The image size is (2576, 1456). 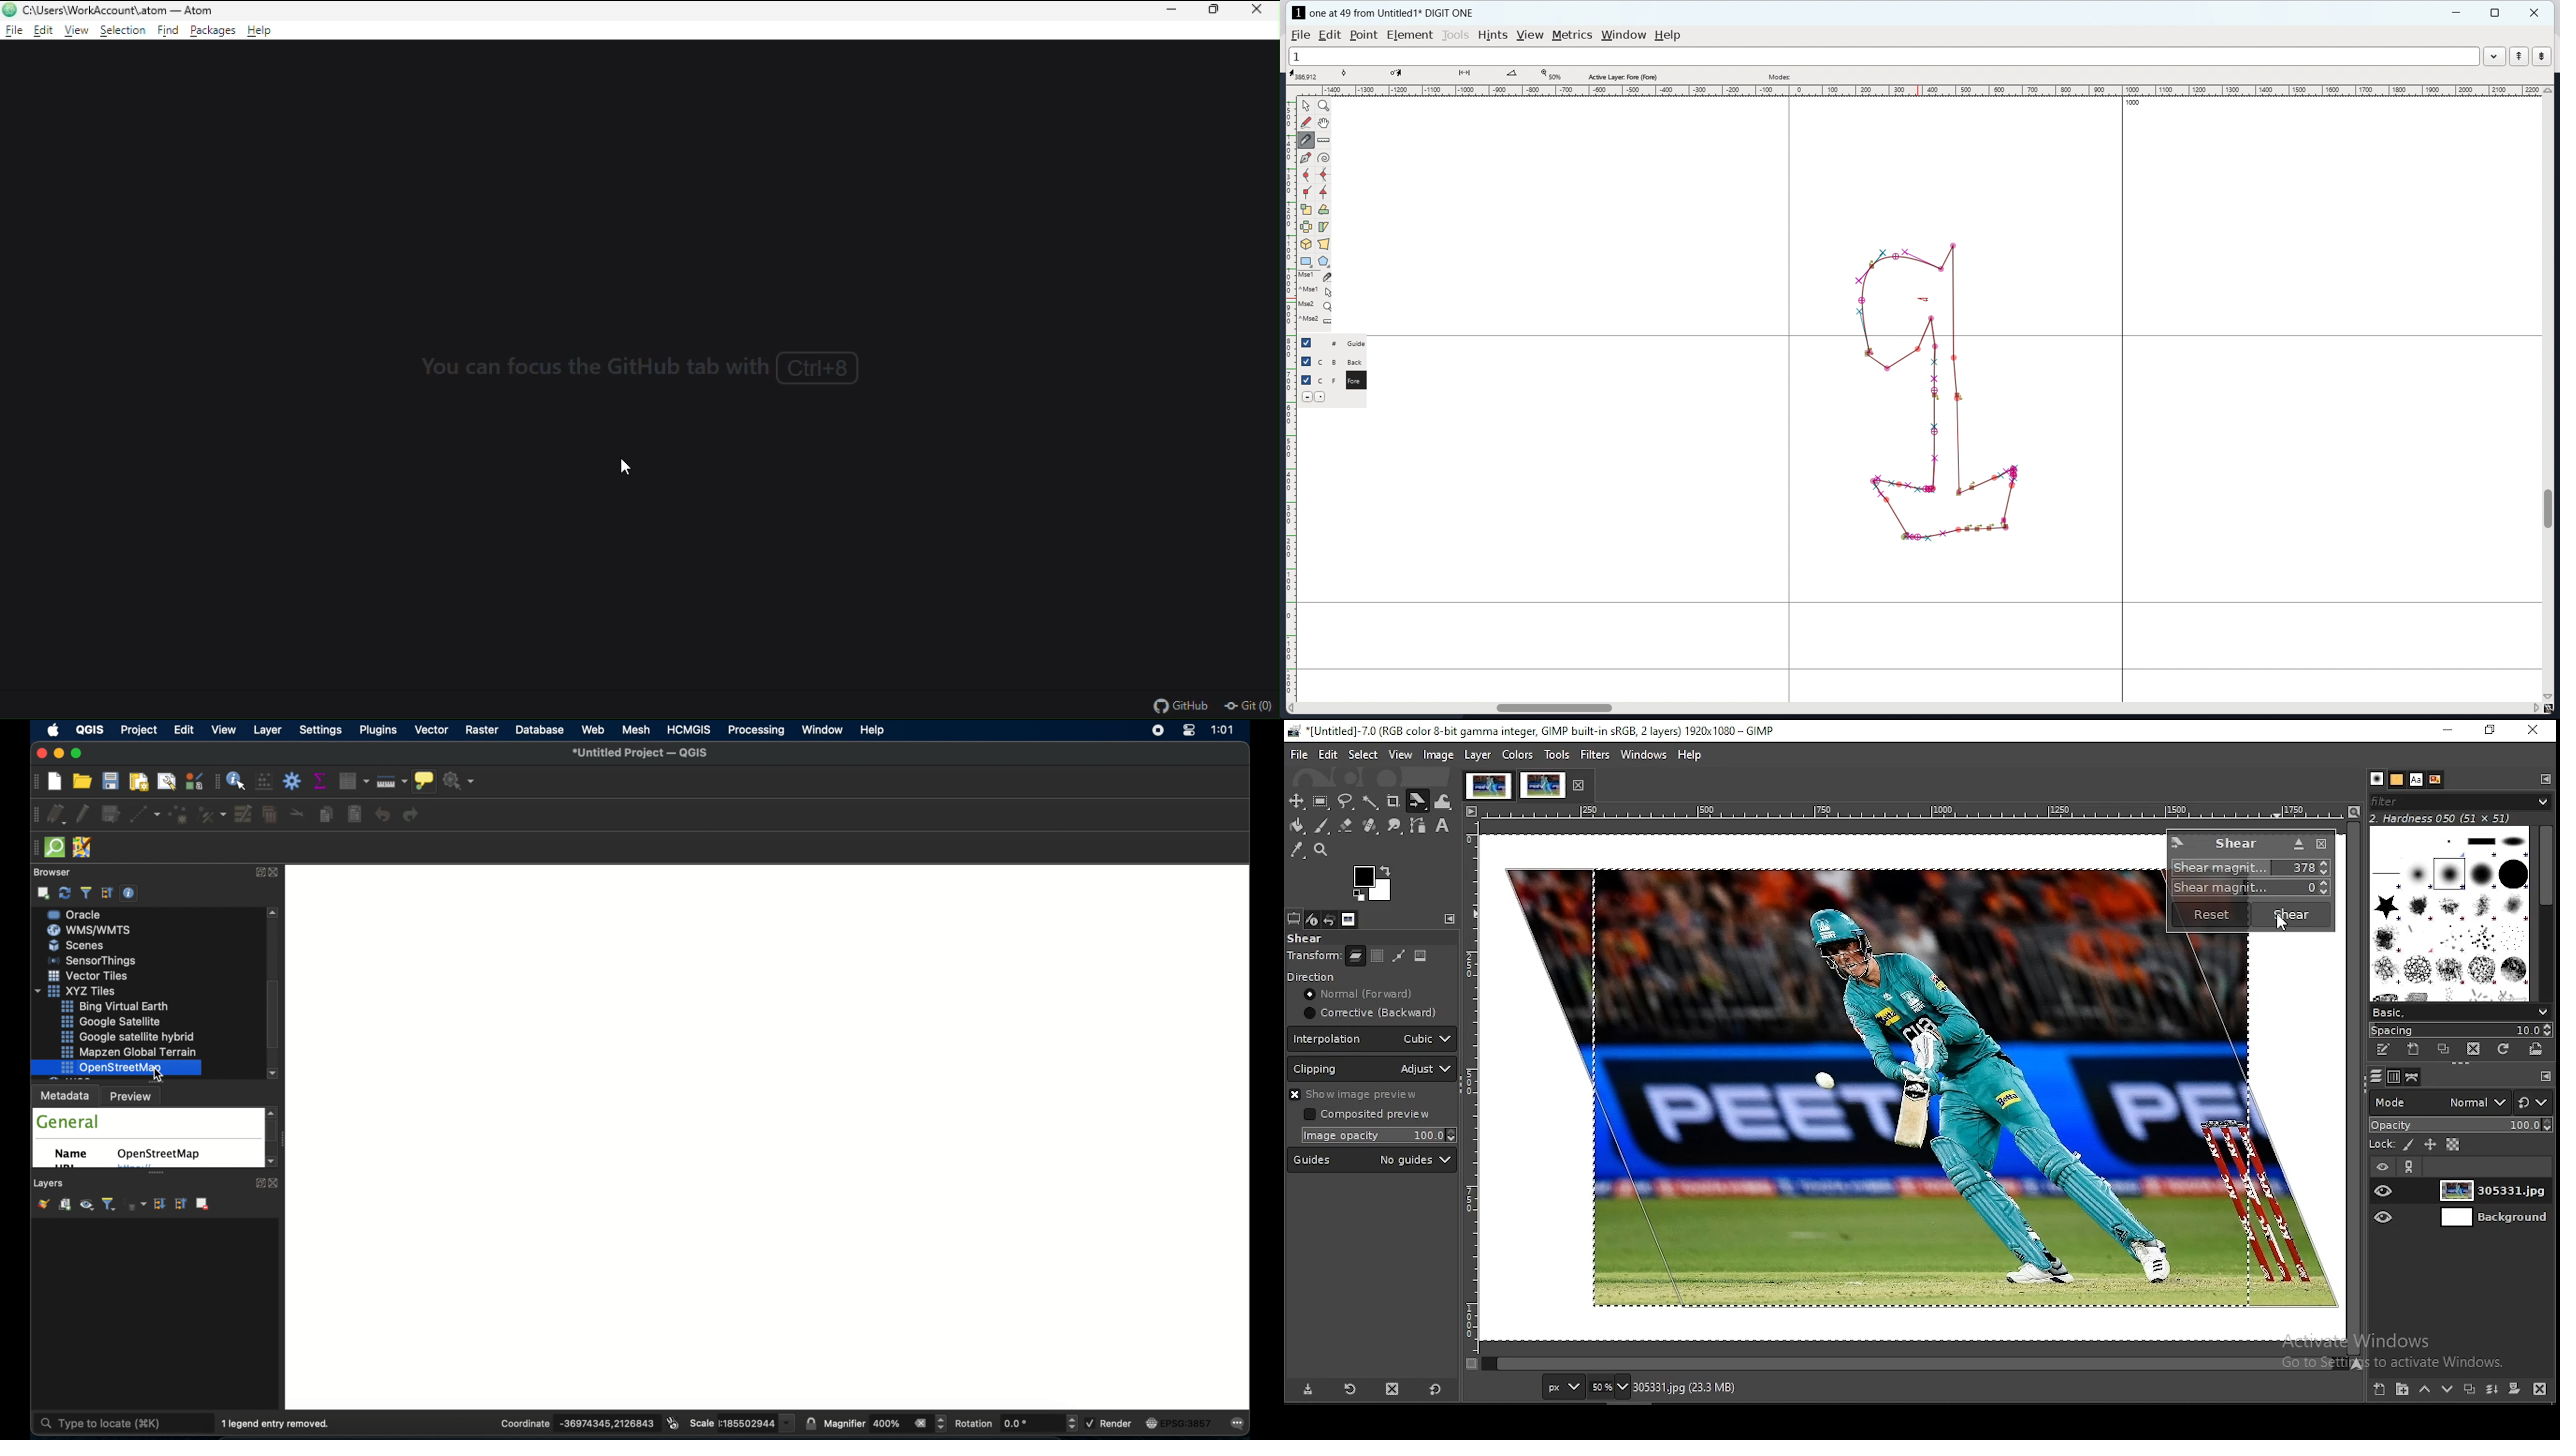 What do you see at coordinates (139, 730) in the screenshot?
I see `project` at bounding box center [139, 730].